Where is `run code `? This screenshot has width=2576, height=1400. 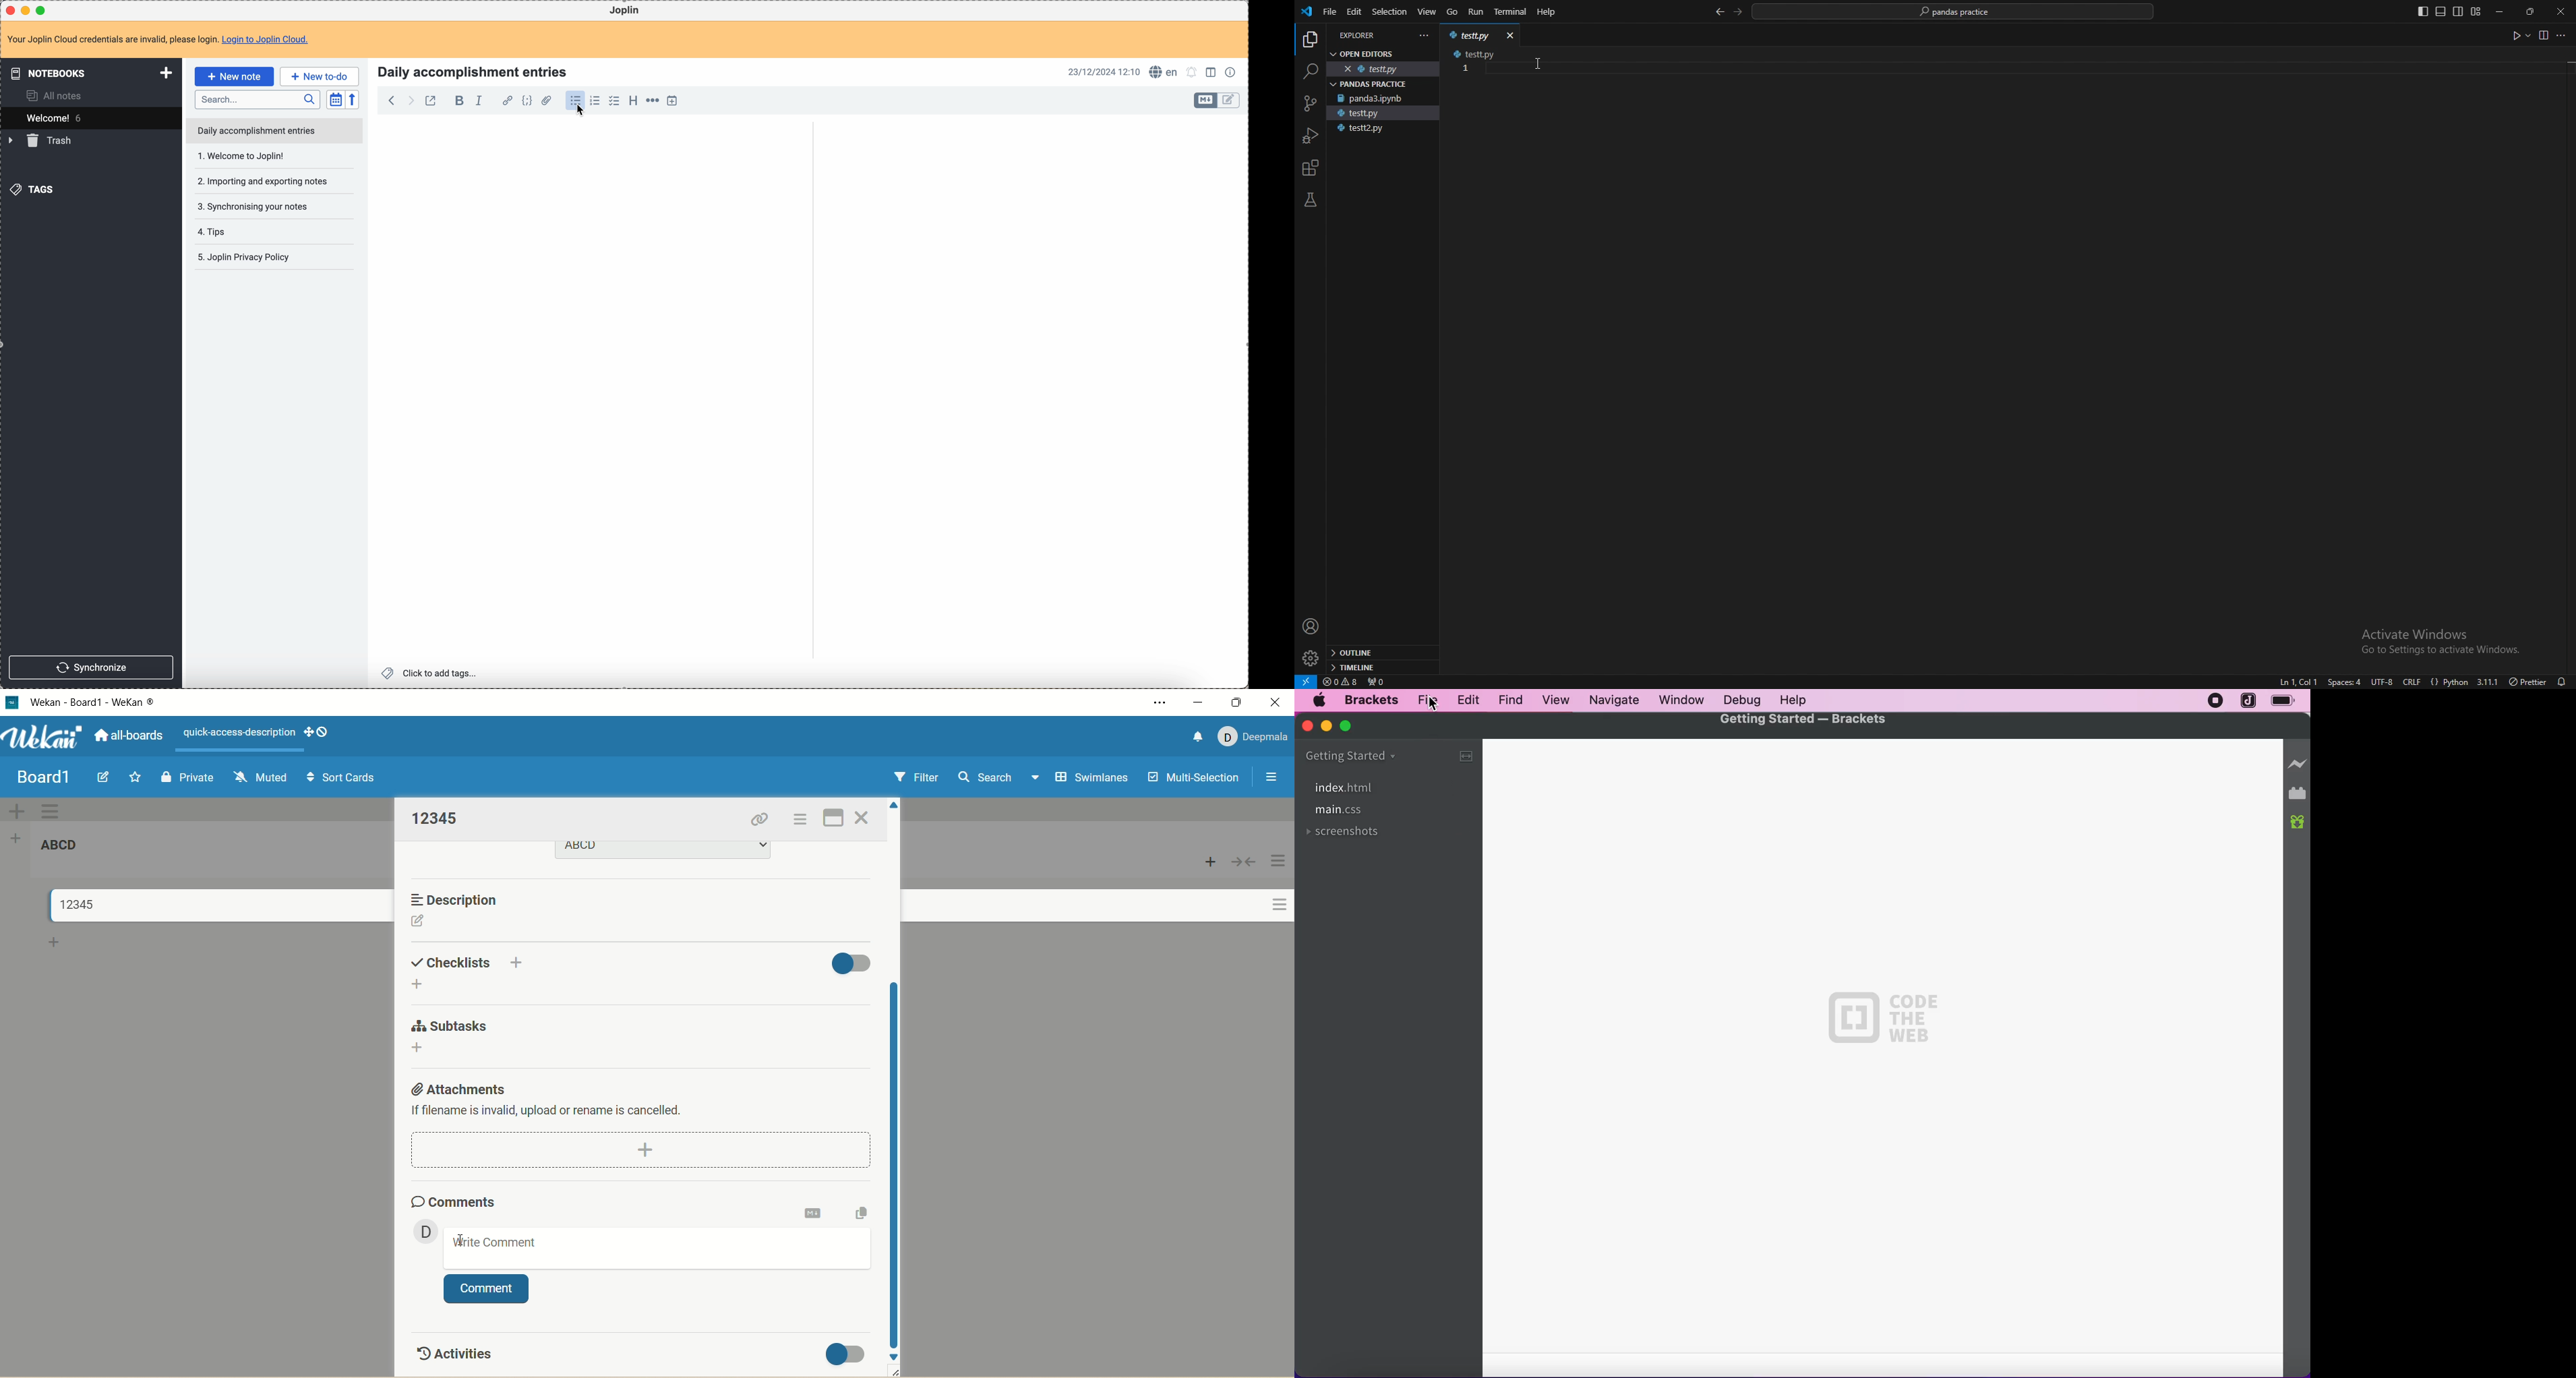 run code  is located at coordinates (2520, 36).